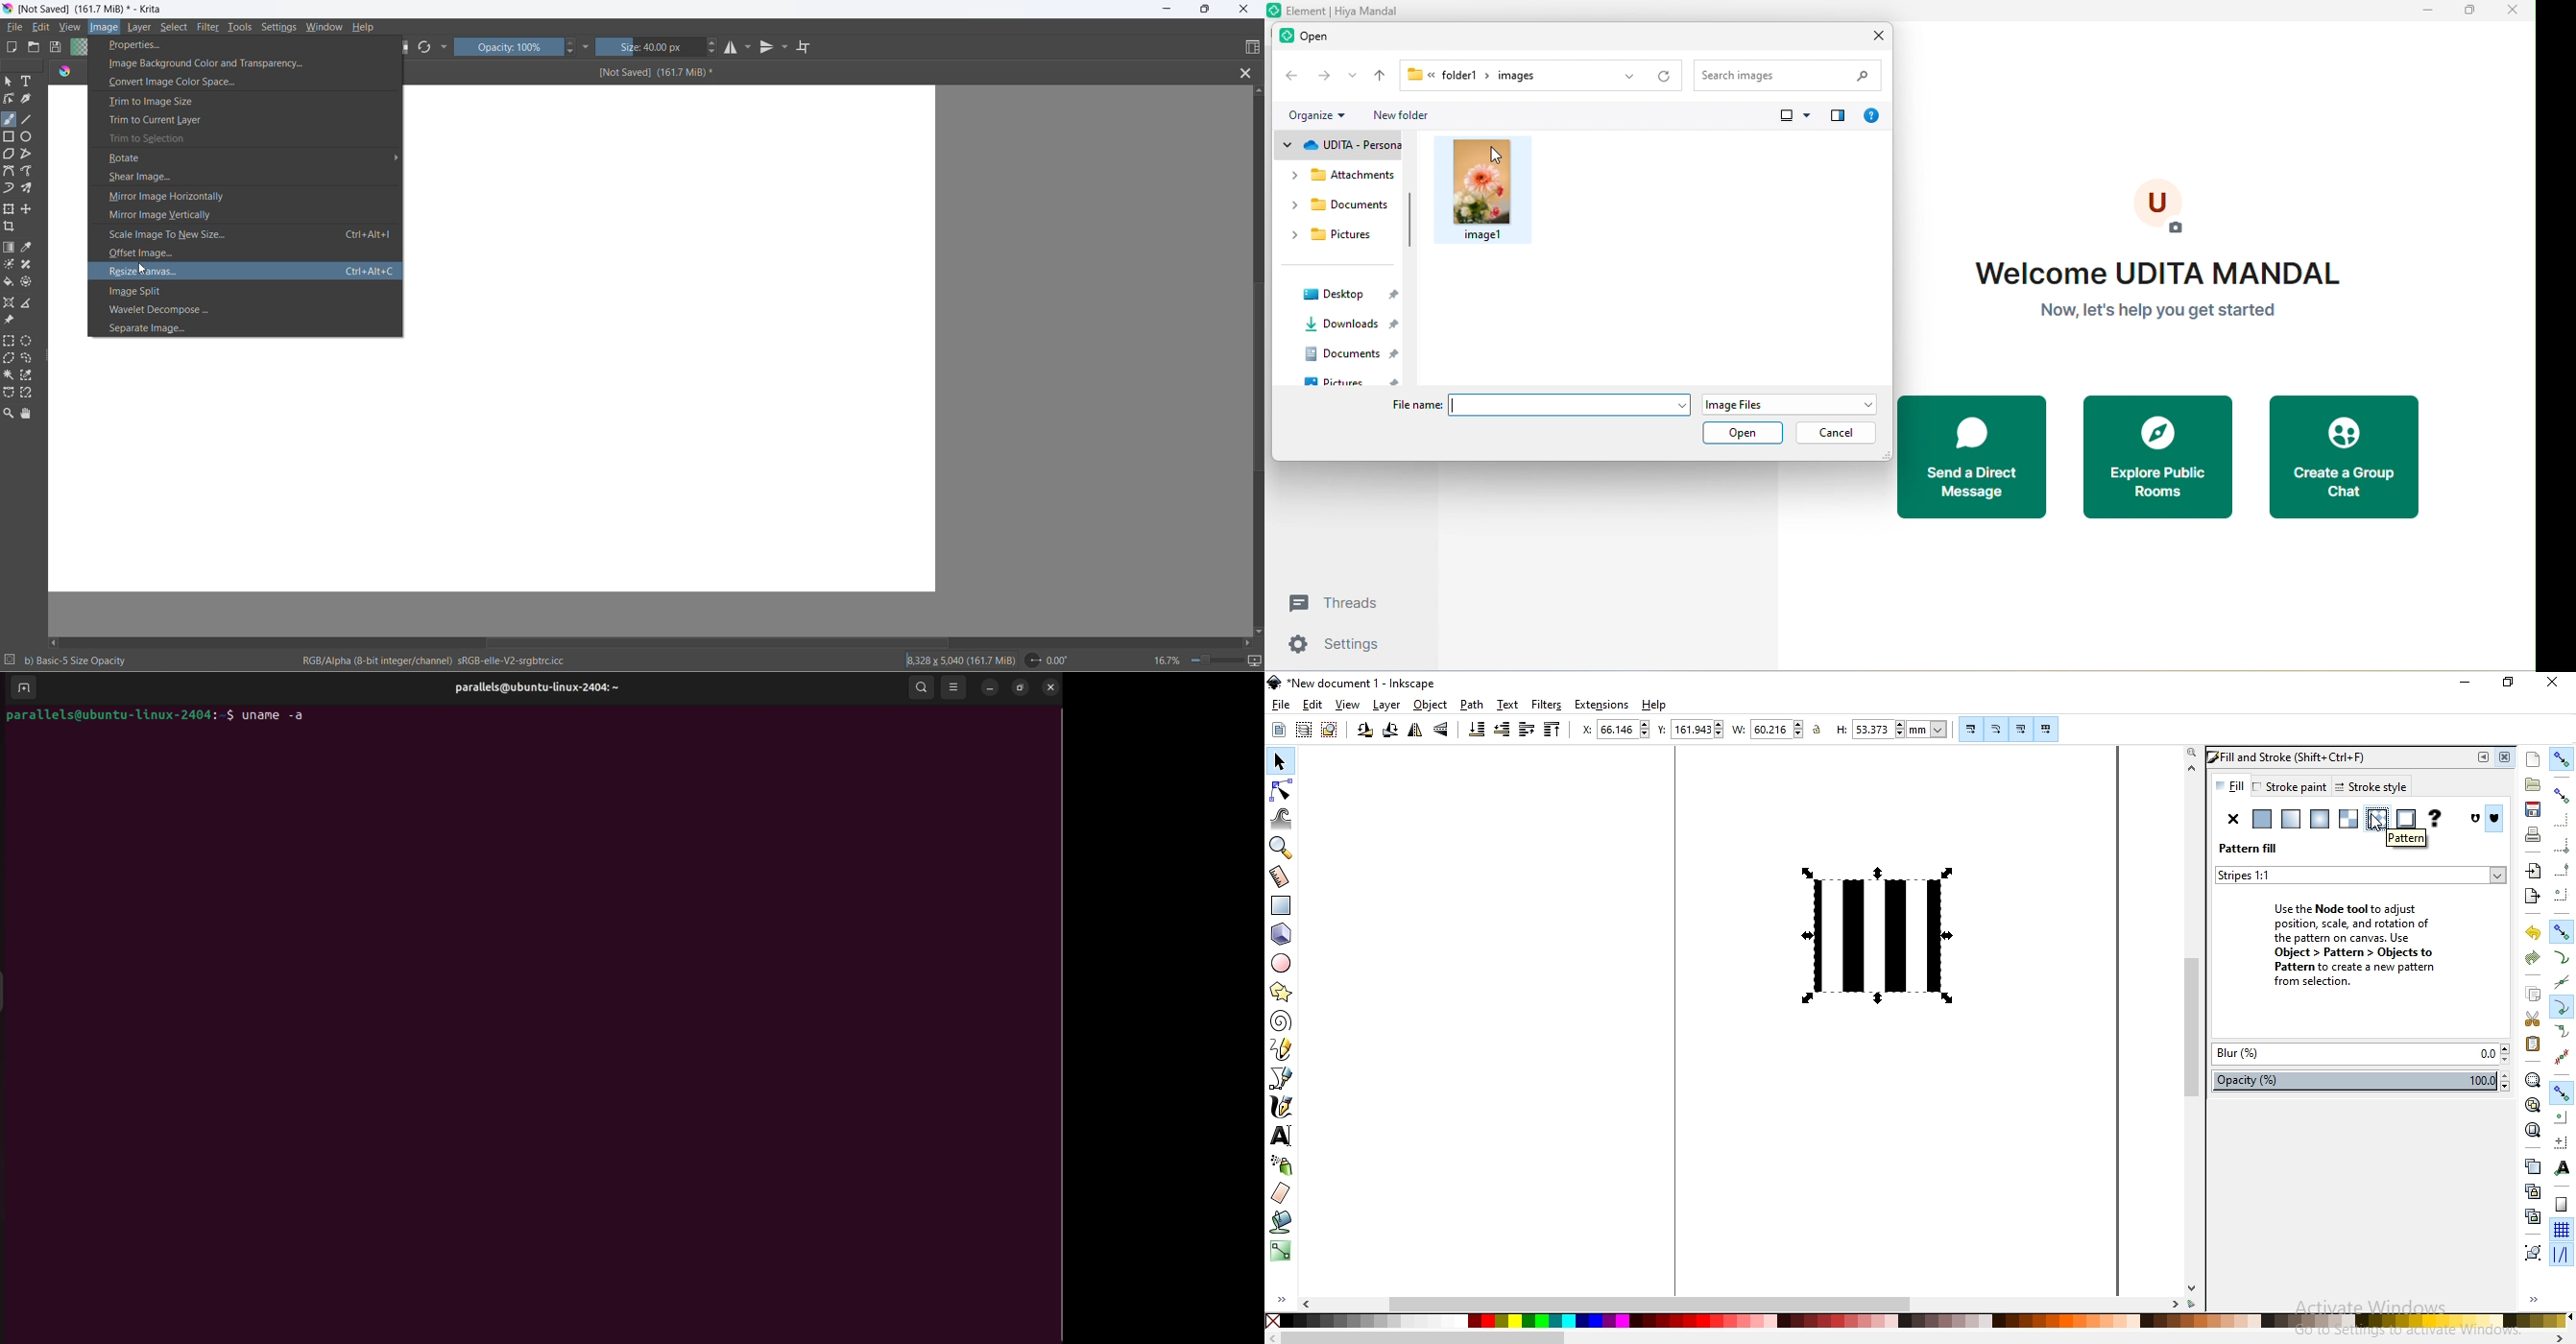 This screenshot has height=1344, width=2576. Describe the element at coordinates (141, 28) in the screenshot. I see `layer` at that location.